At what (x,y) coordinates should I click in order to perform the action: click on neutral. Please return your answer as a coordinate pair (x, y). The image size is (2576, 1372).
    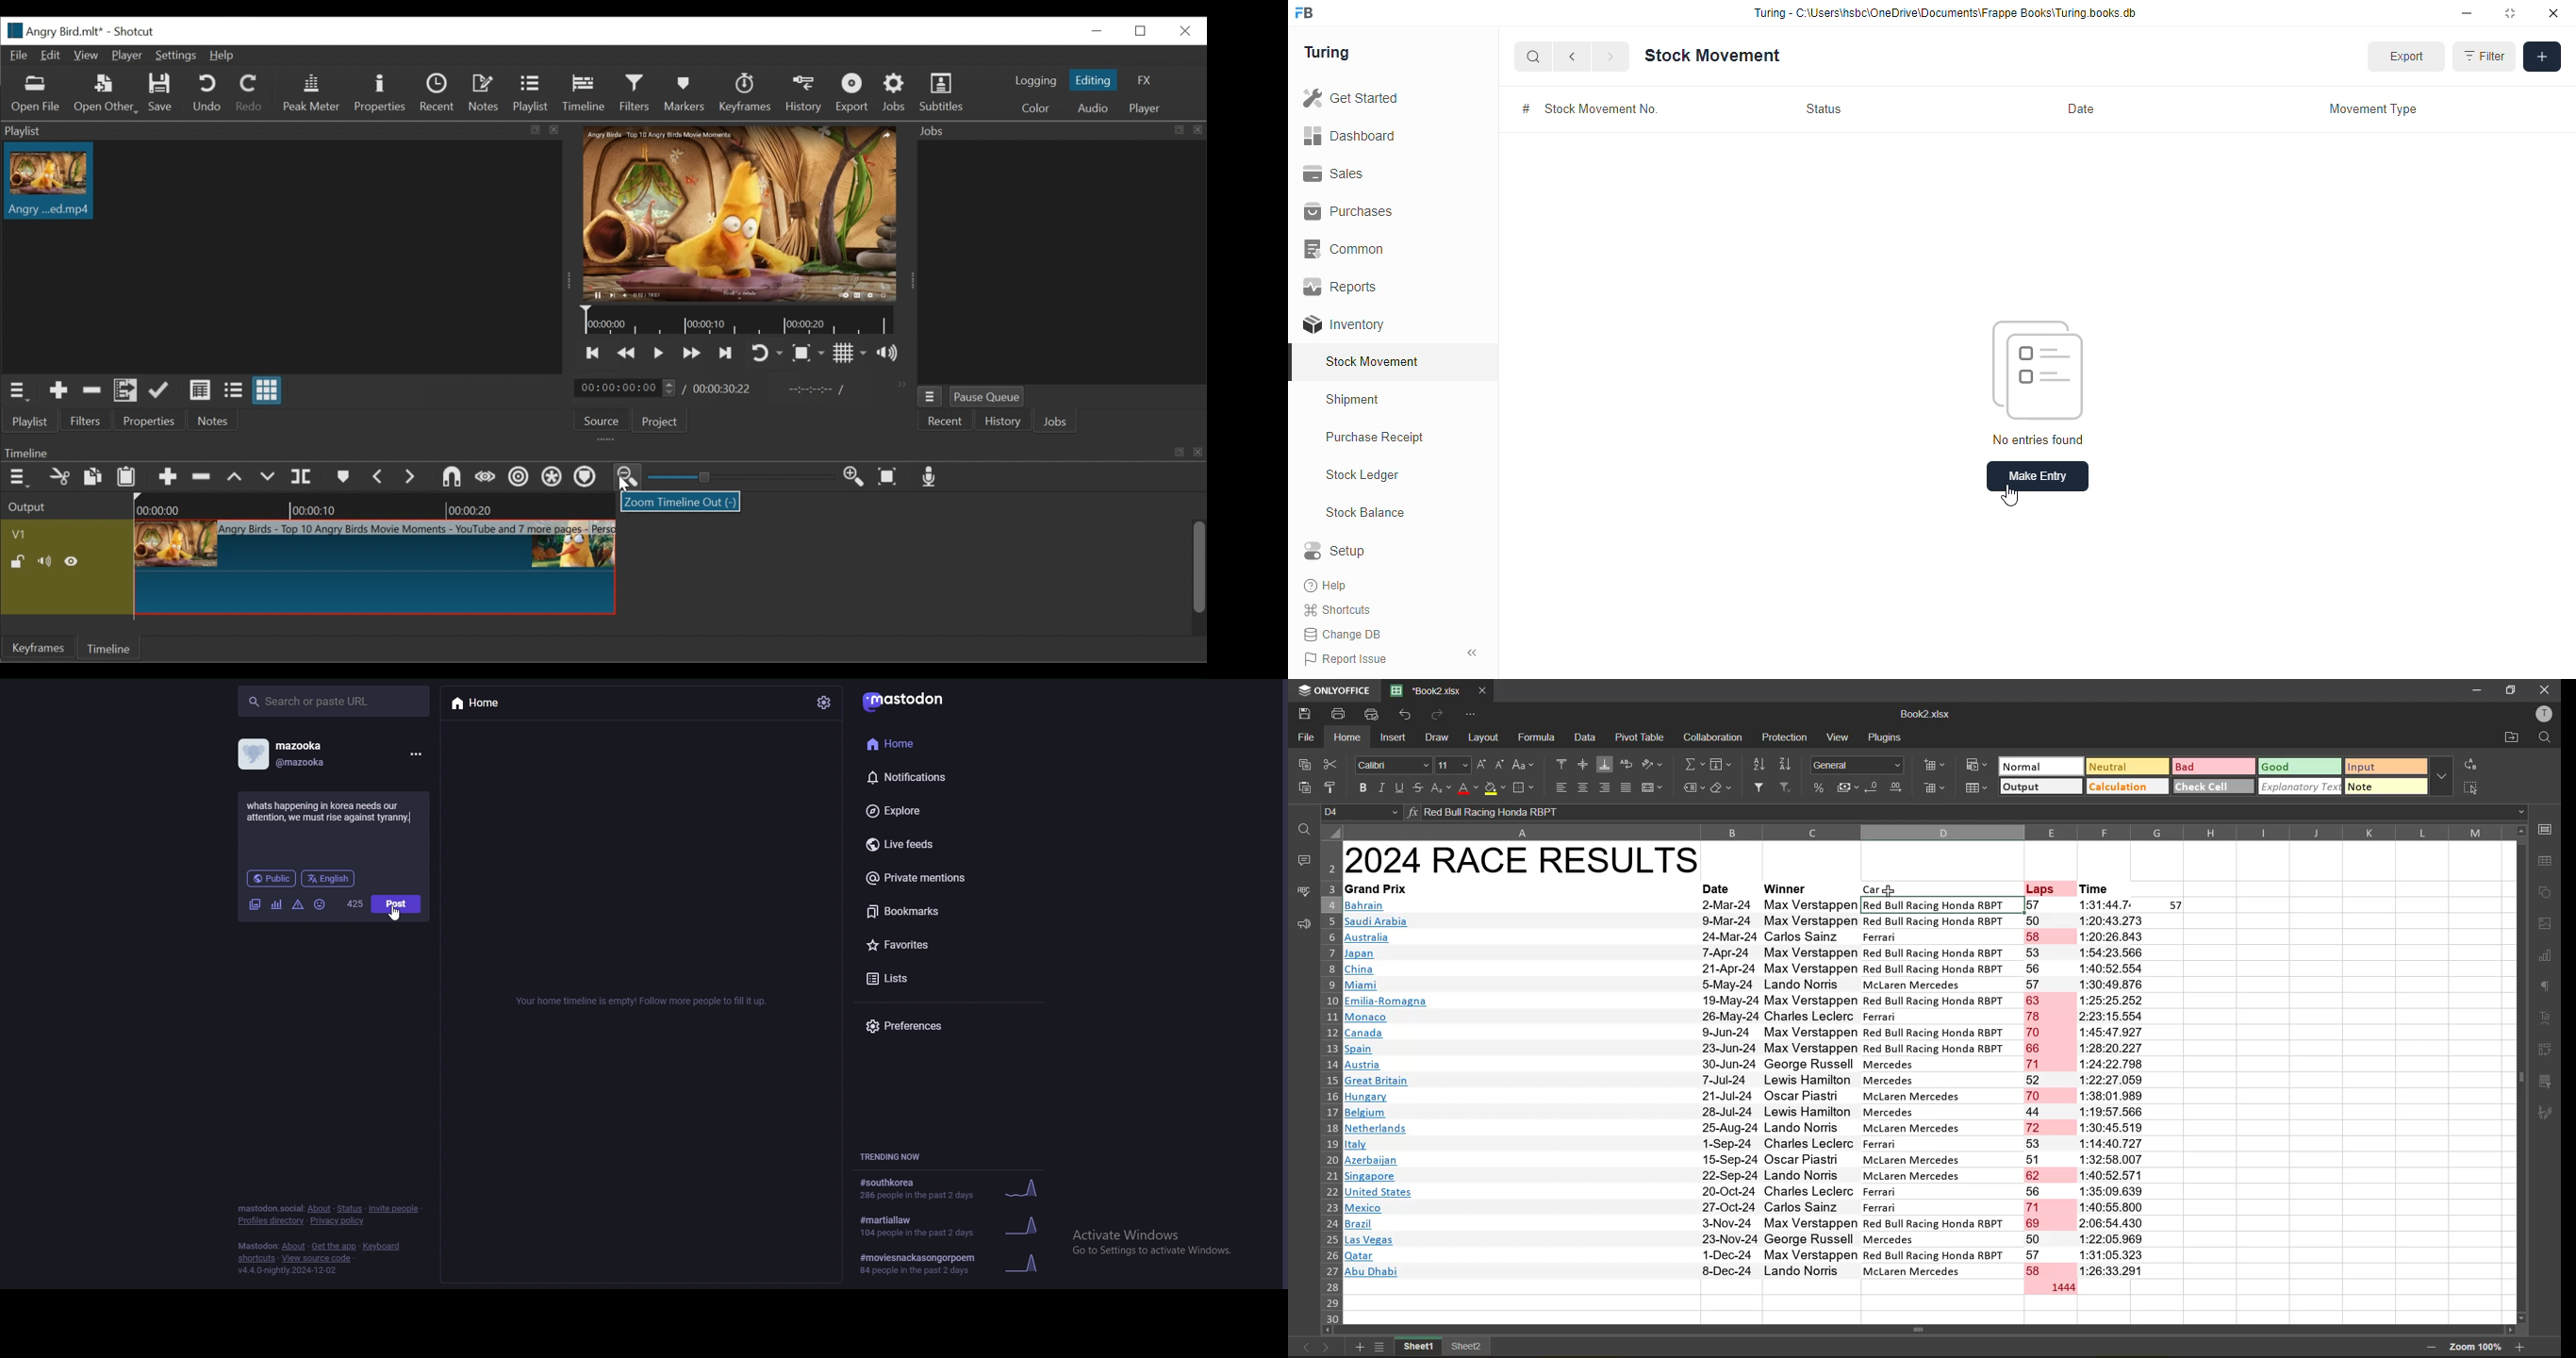
    Looking at the image, I should click on (2127, 766).